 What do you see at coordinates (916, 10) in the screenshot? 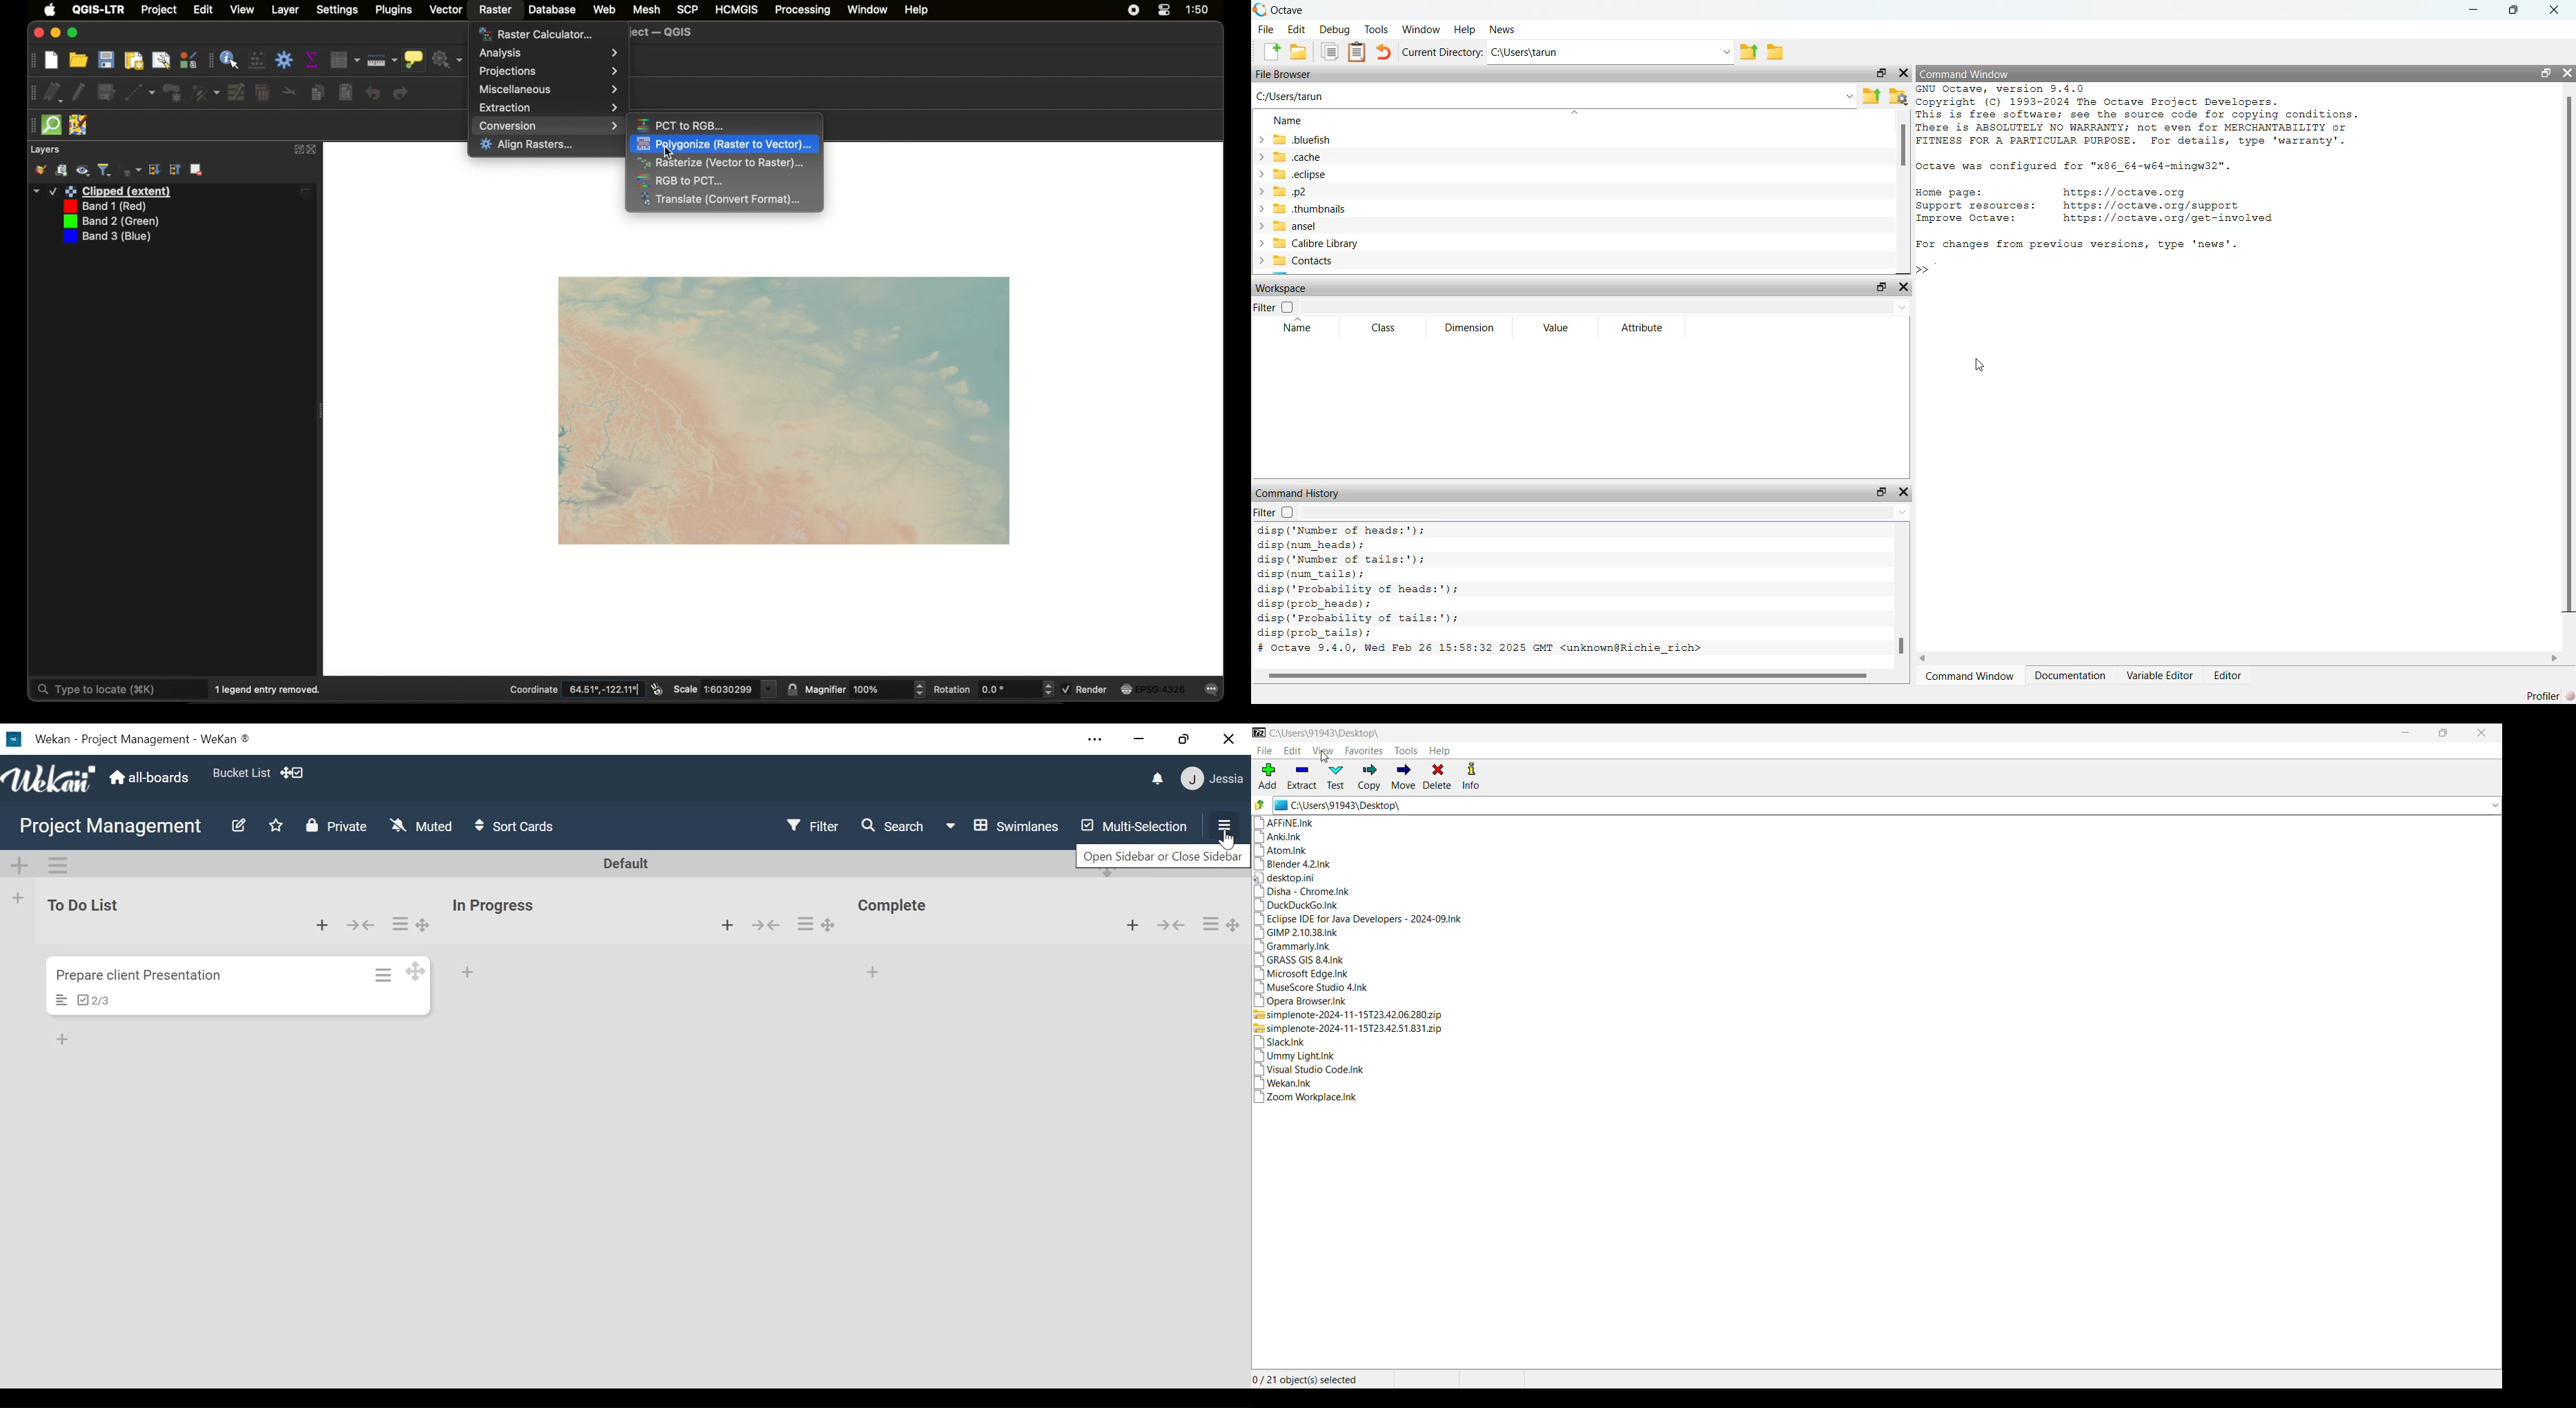
I see `help` at bounding box center [916, 10].